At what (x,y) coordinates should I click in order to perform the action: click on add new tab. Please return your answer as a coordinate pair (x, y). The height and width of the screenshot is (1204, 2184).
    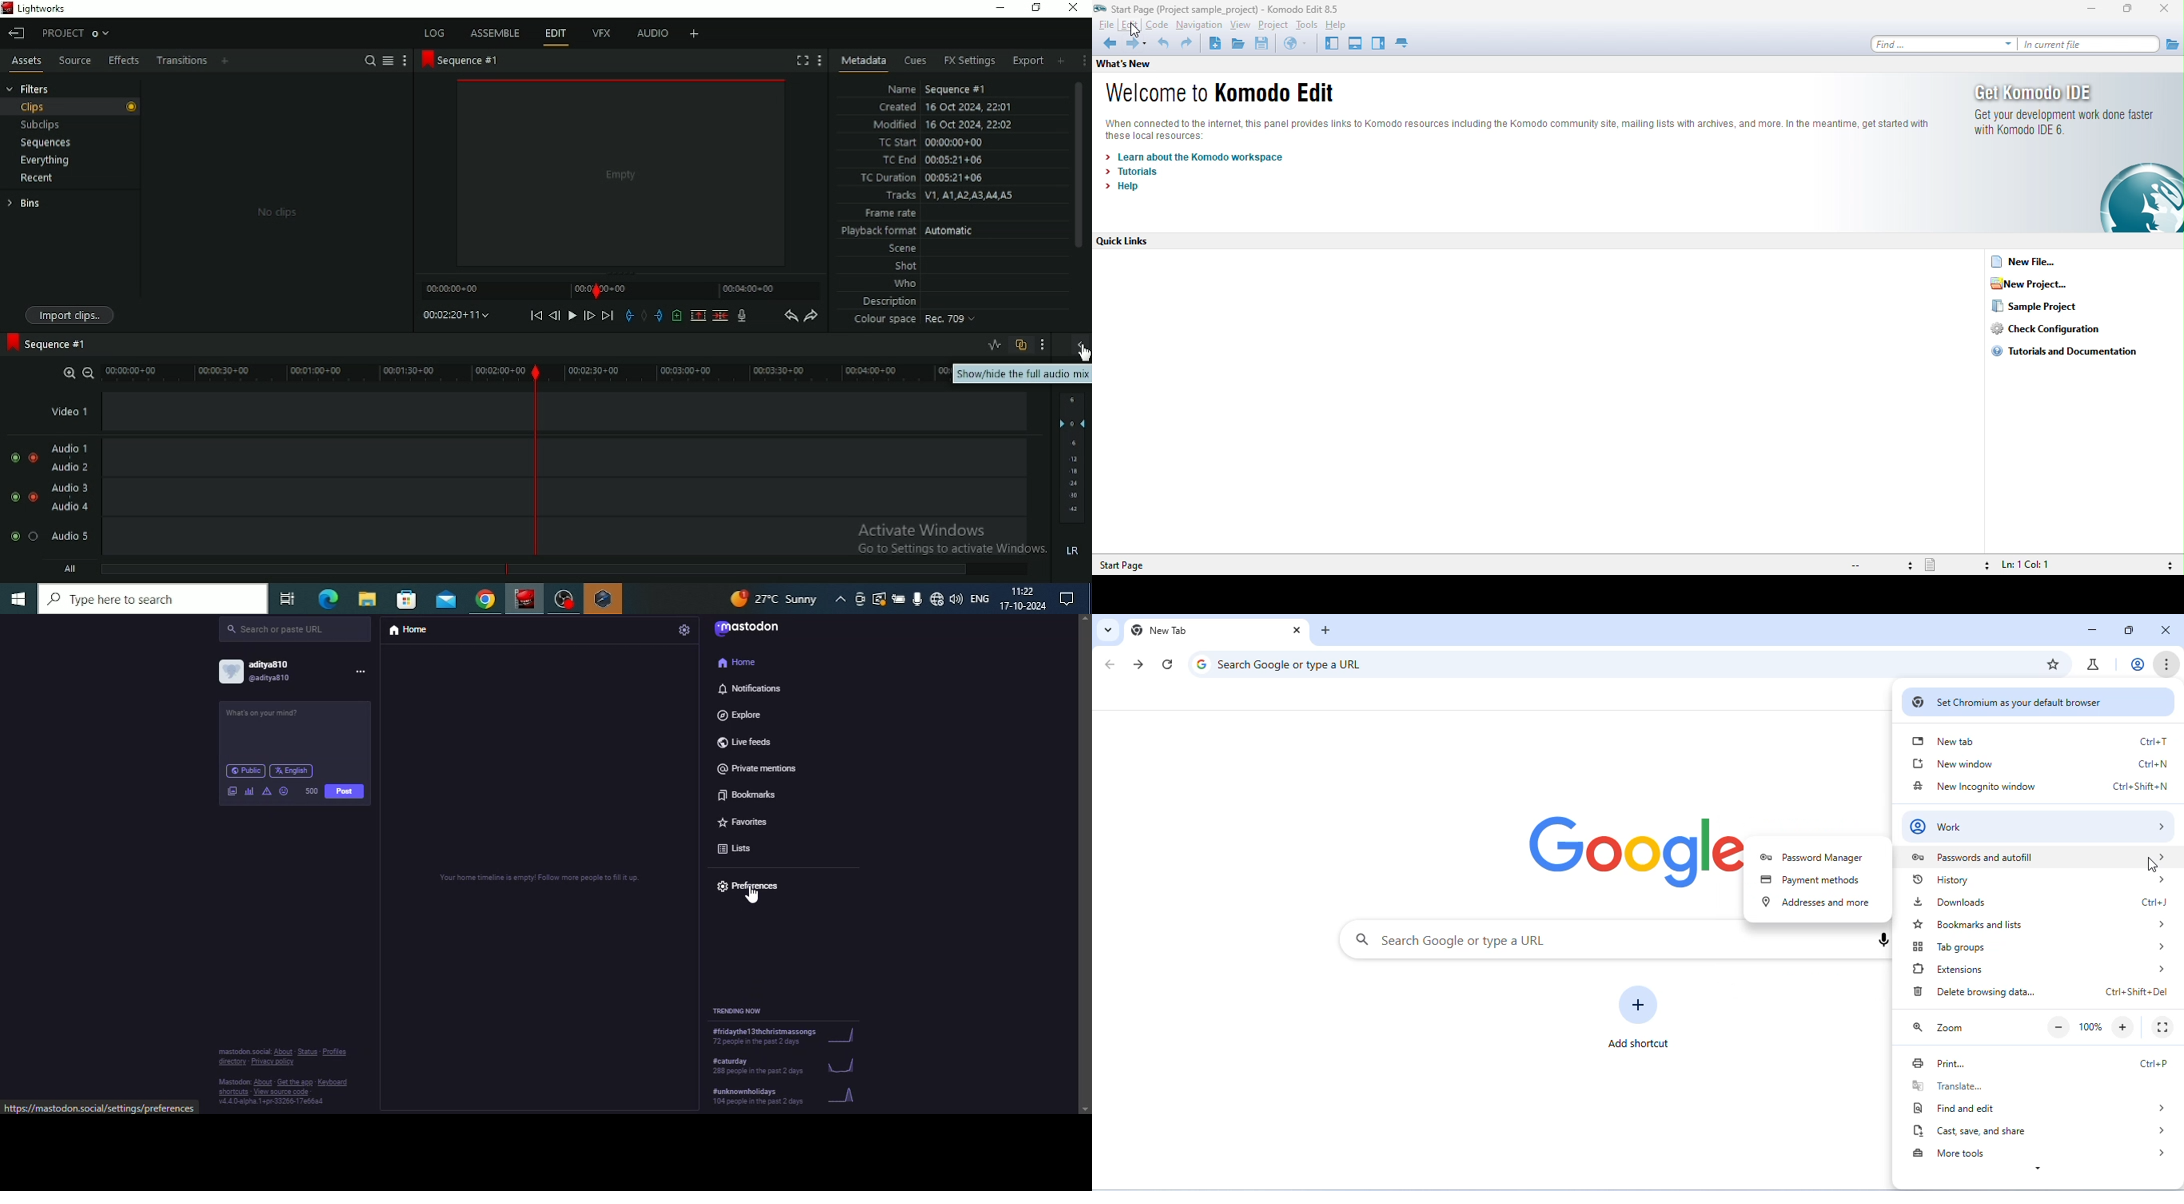
    Looking at the image, I should click on (1326, 630).